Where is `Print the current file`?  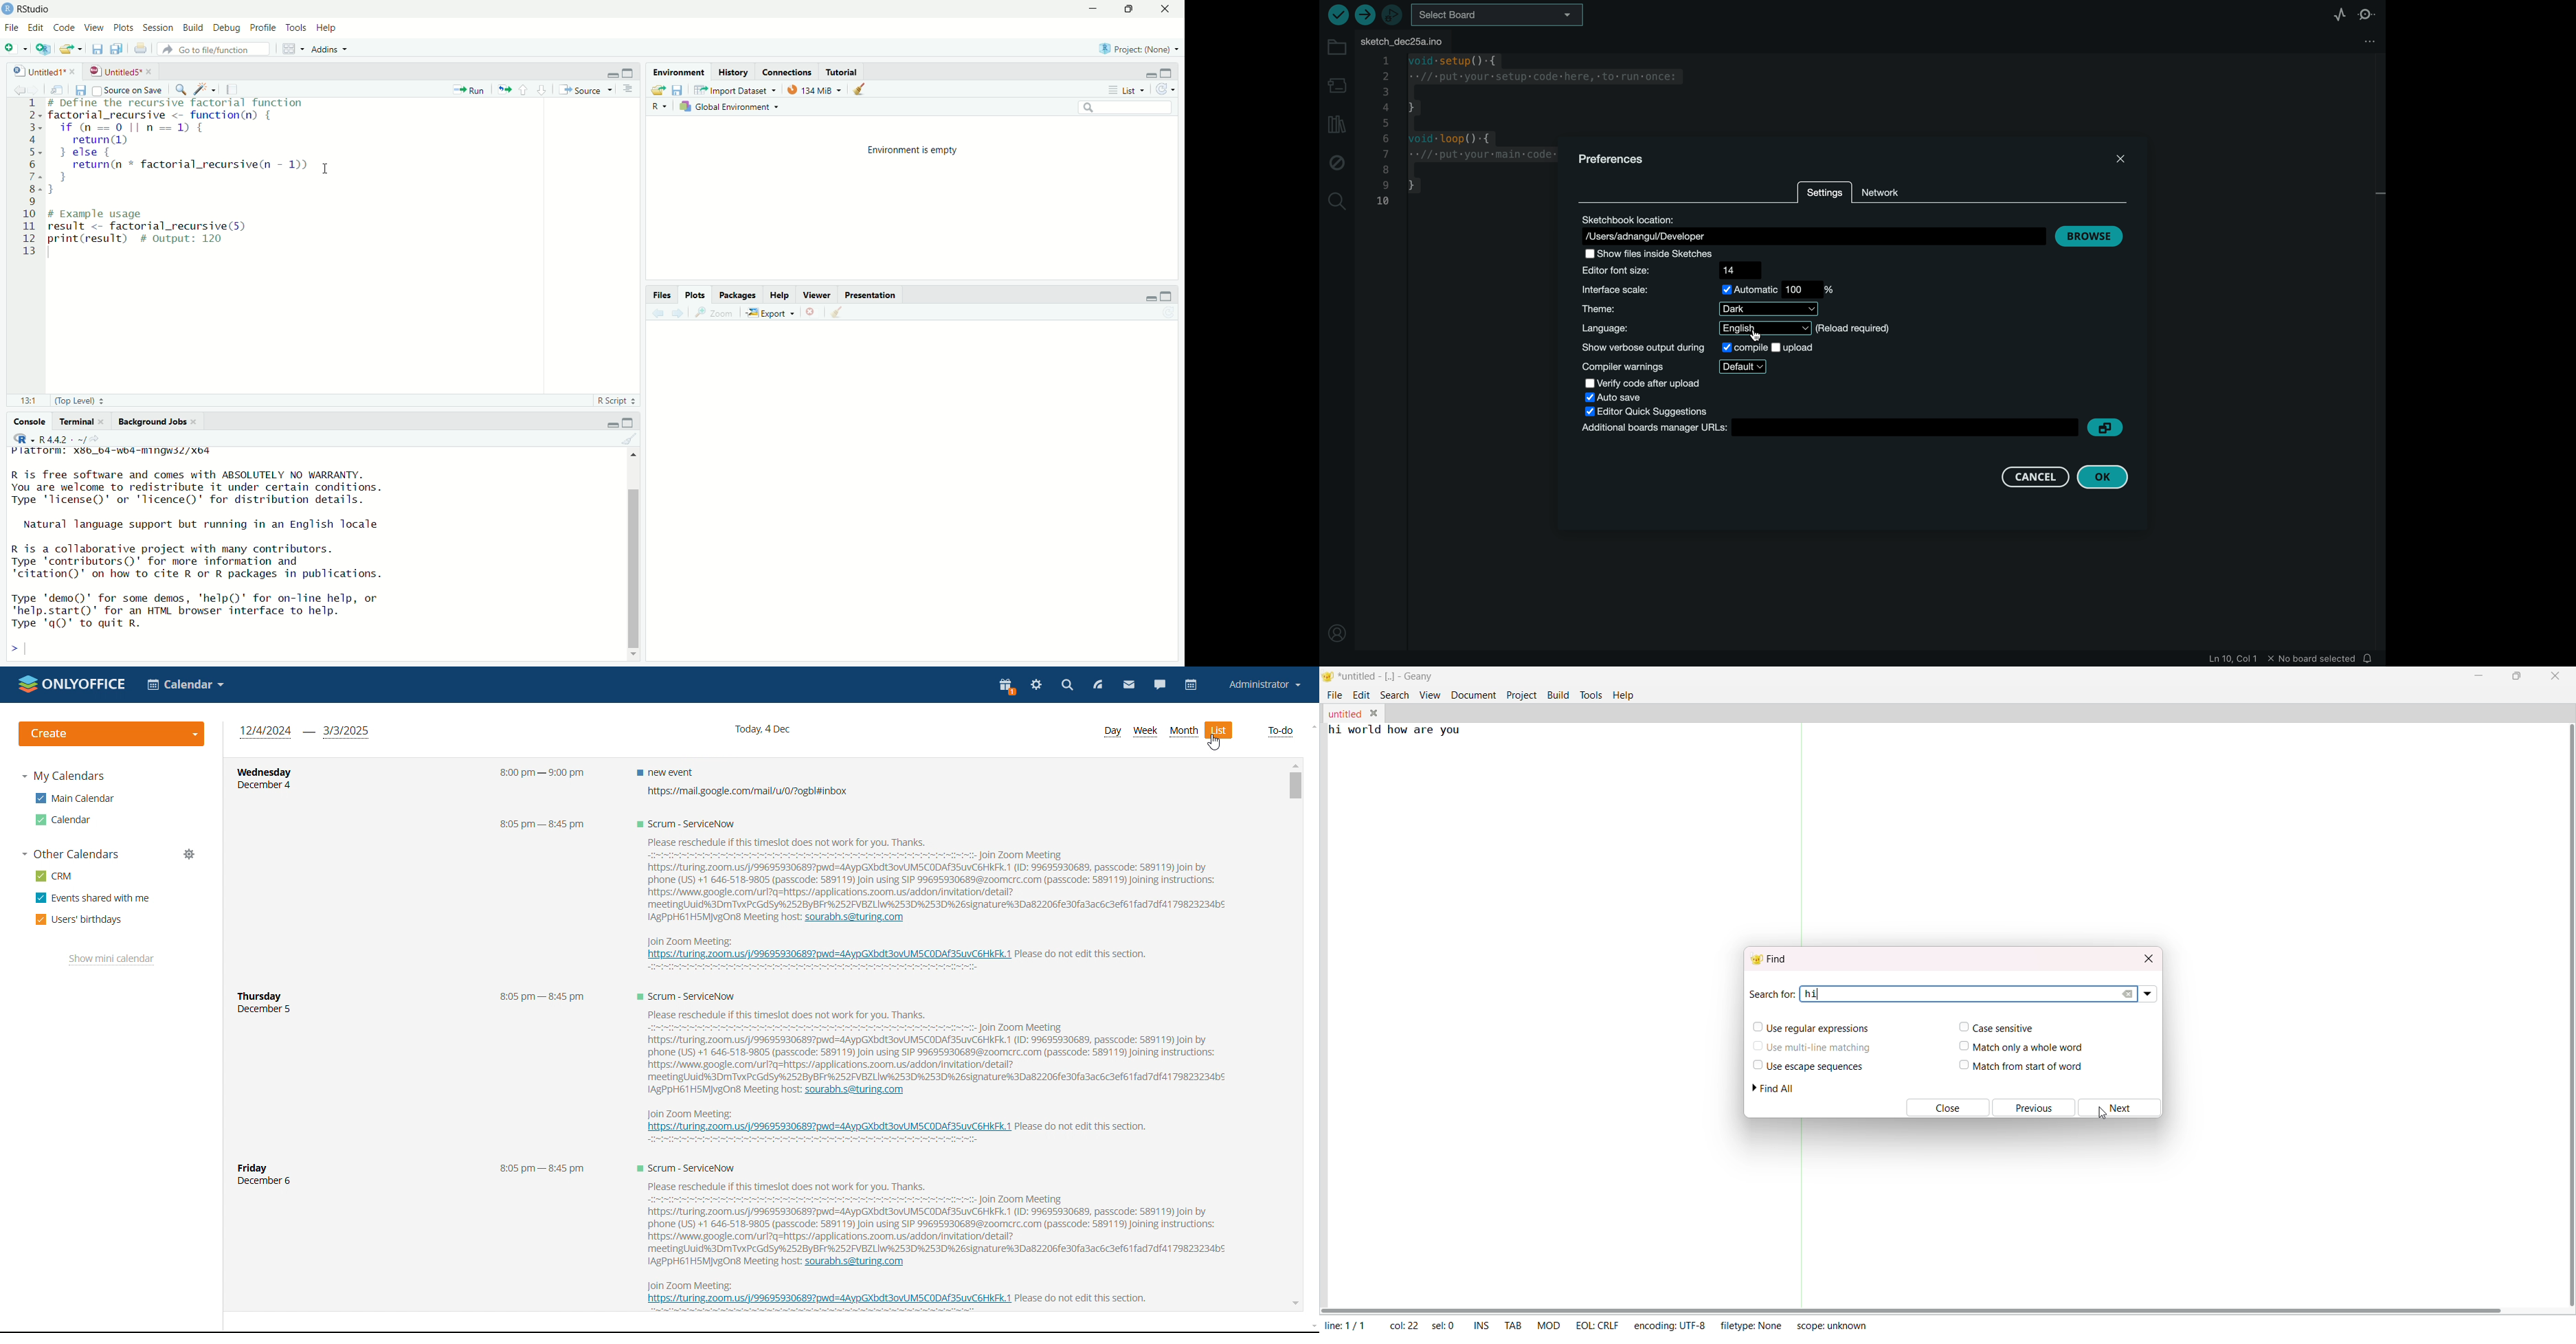 Print the current file is located at coordinates (145, 51).